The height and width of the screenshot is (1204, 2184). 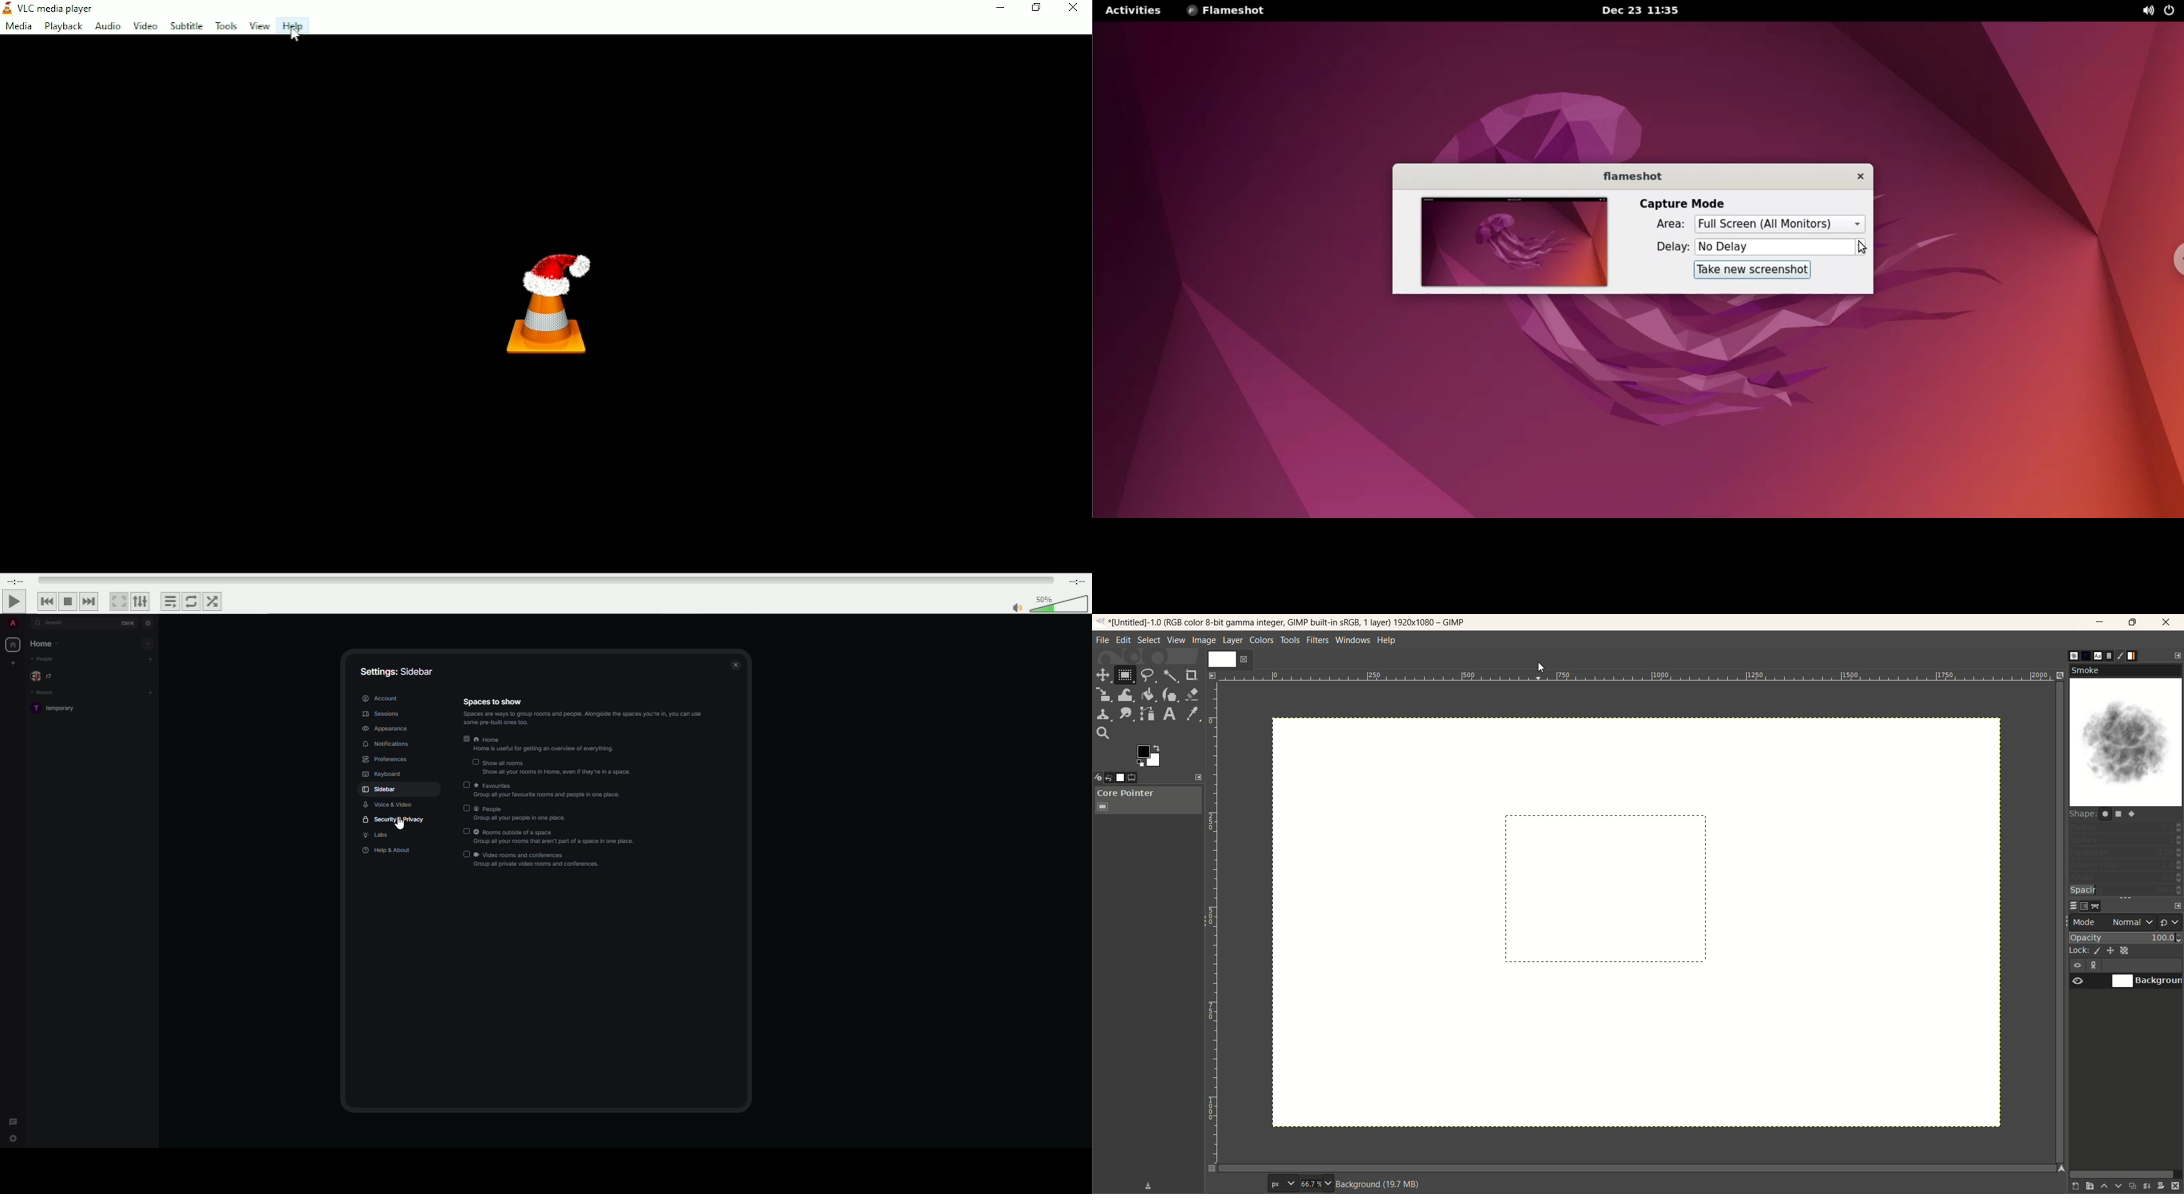 What do you see at coordinates (1317, 640) in the screenshot?
I see `filters` at bounding box center [1317, 640].